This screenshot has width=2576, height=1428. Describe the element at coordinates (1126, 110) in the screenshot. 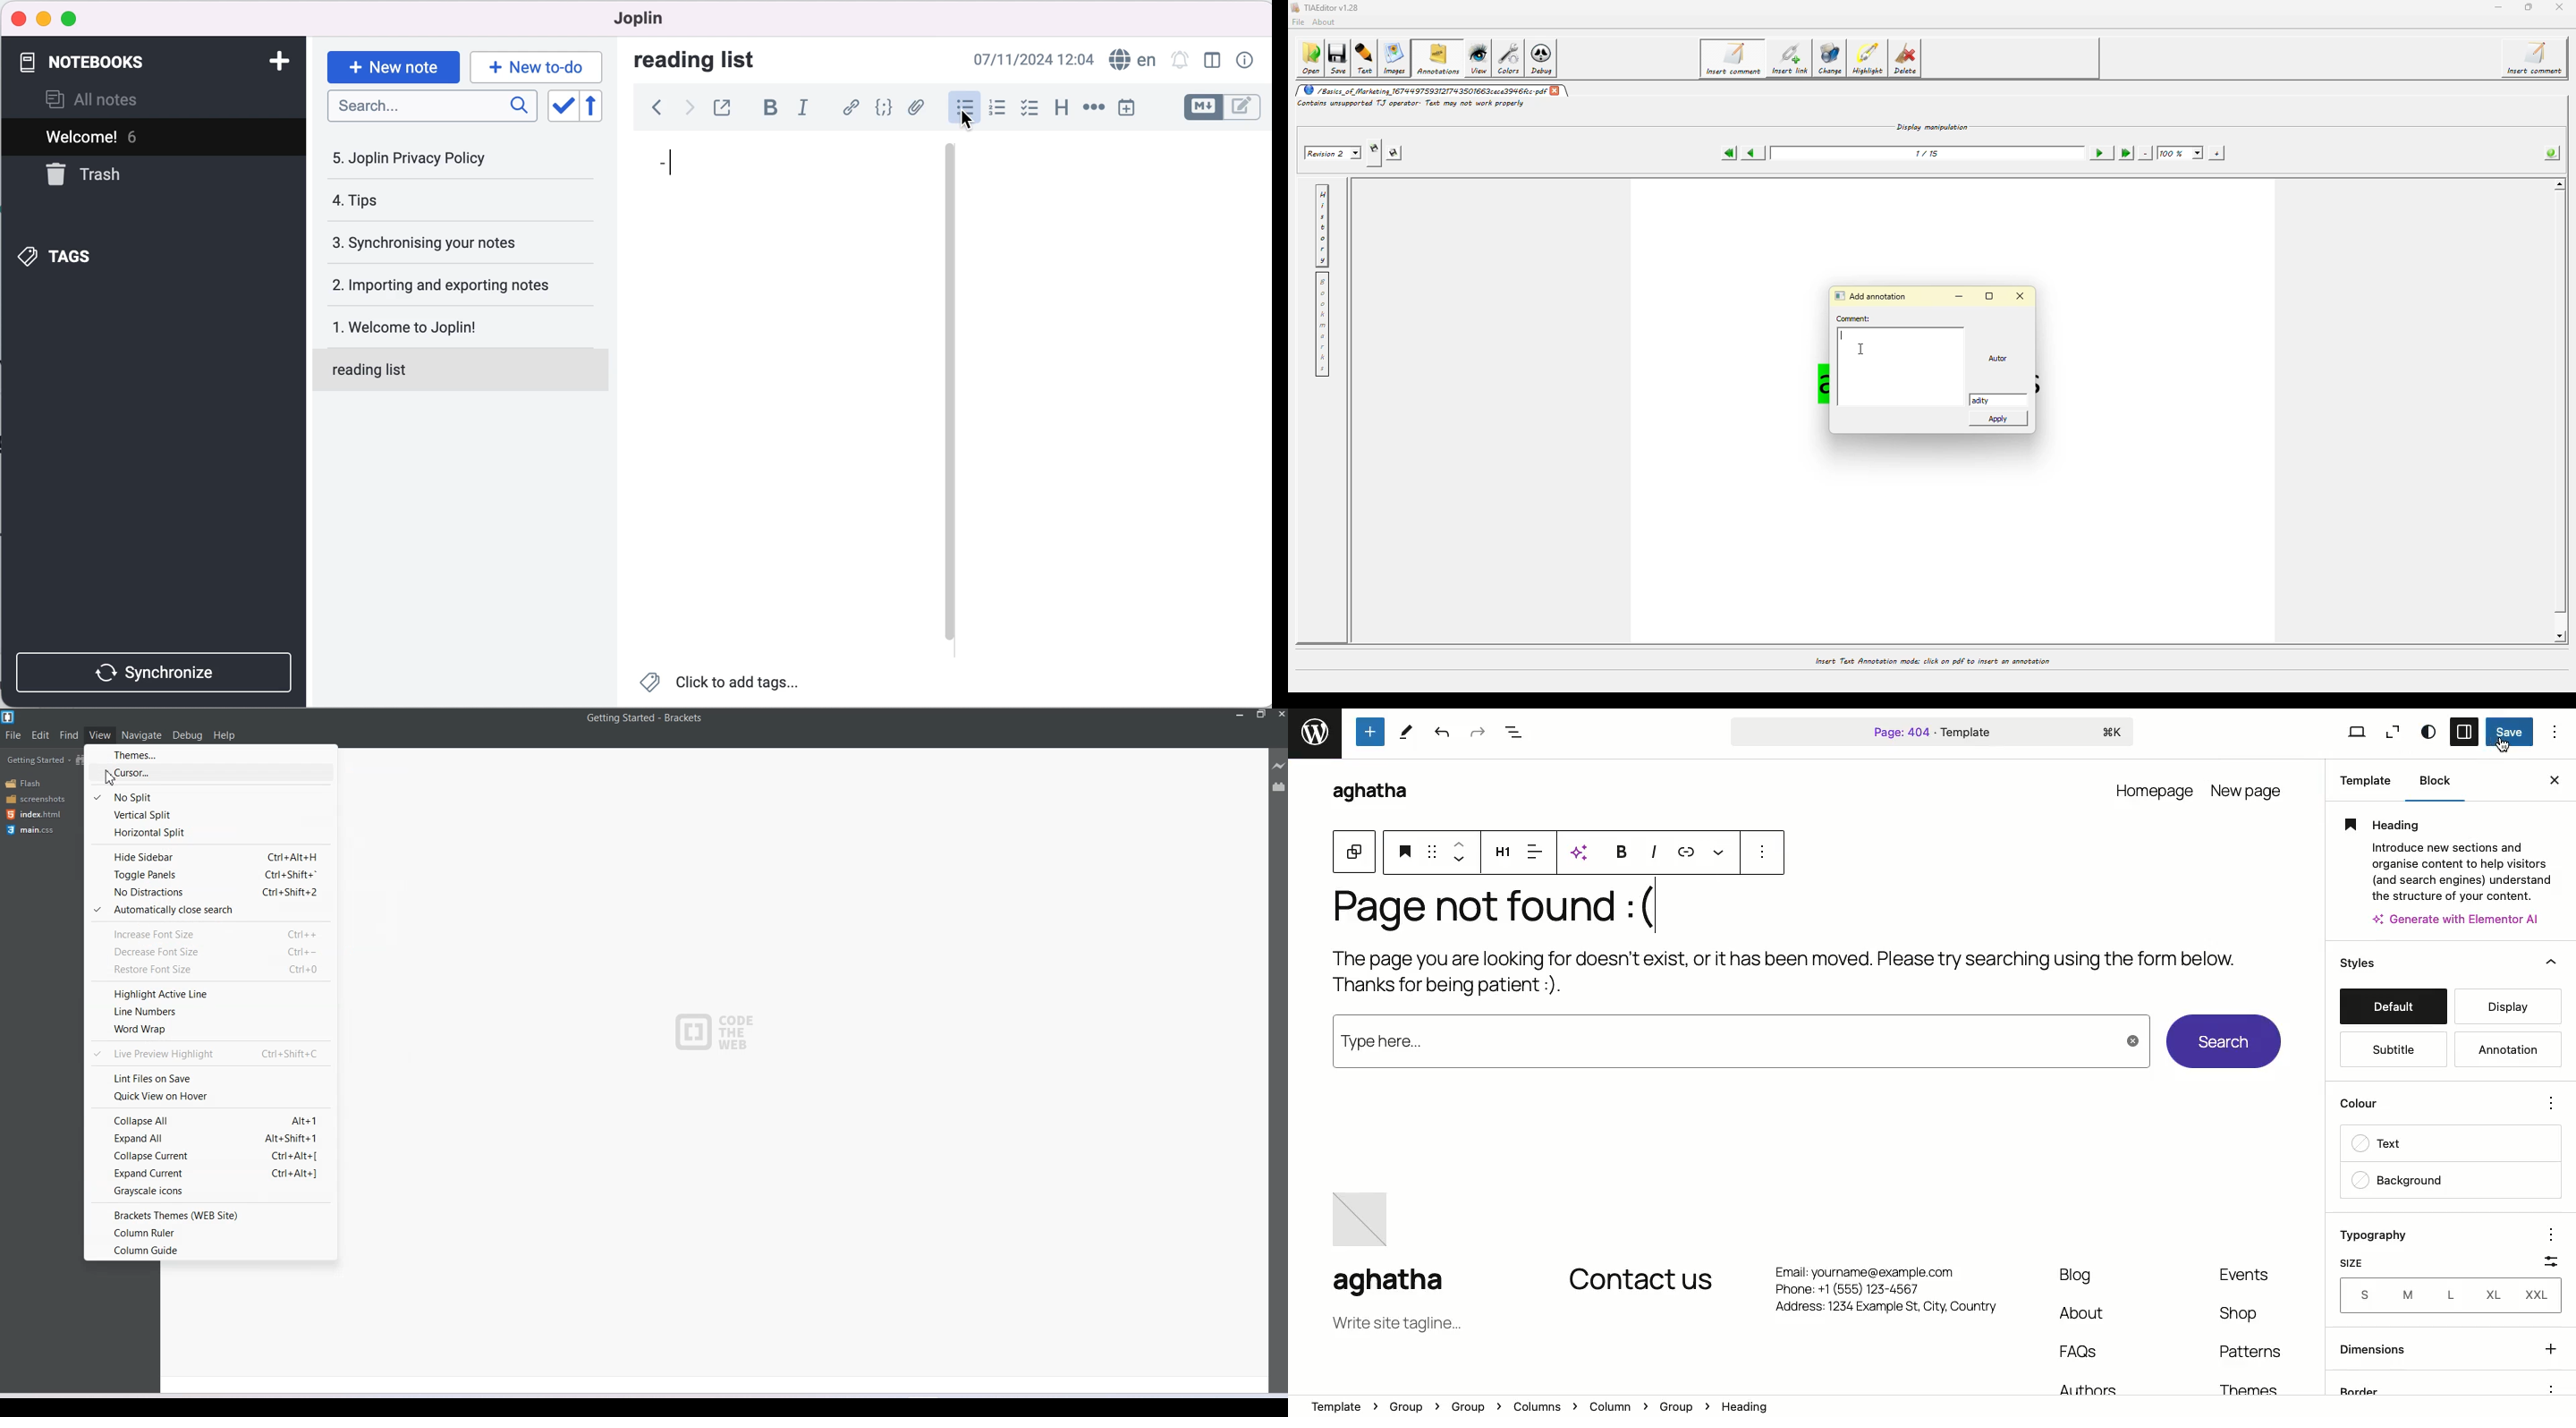

I see `insert time` at that location.